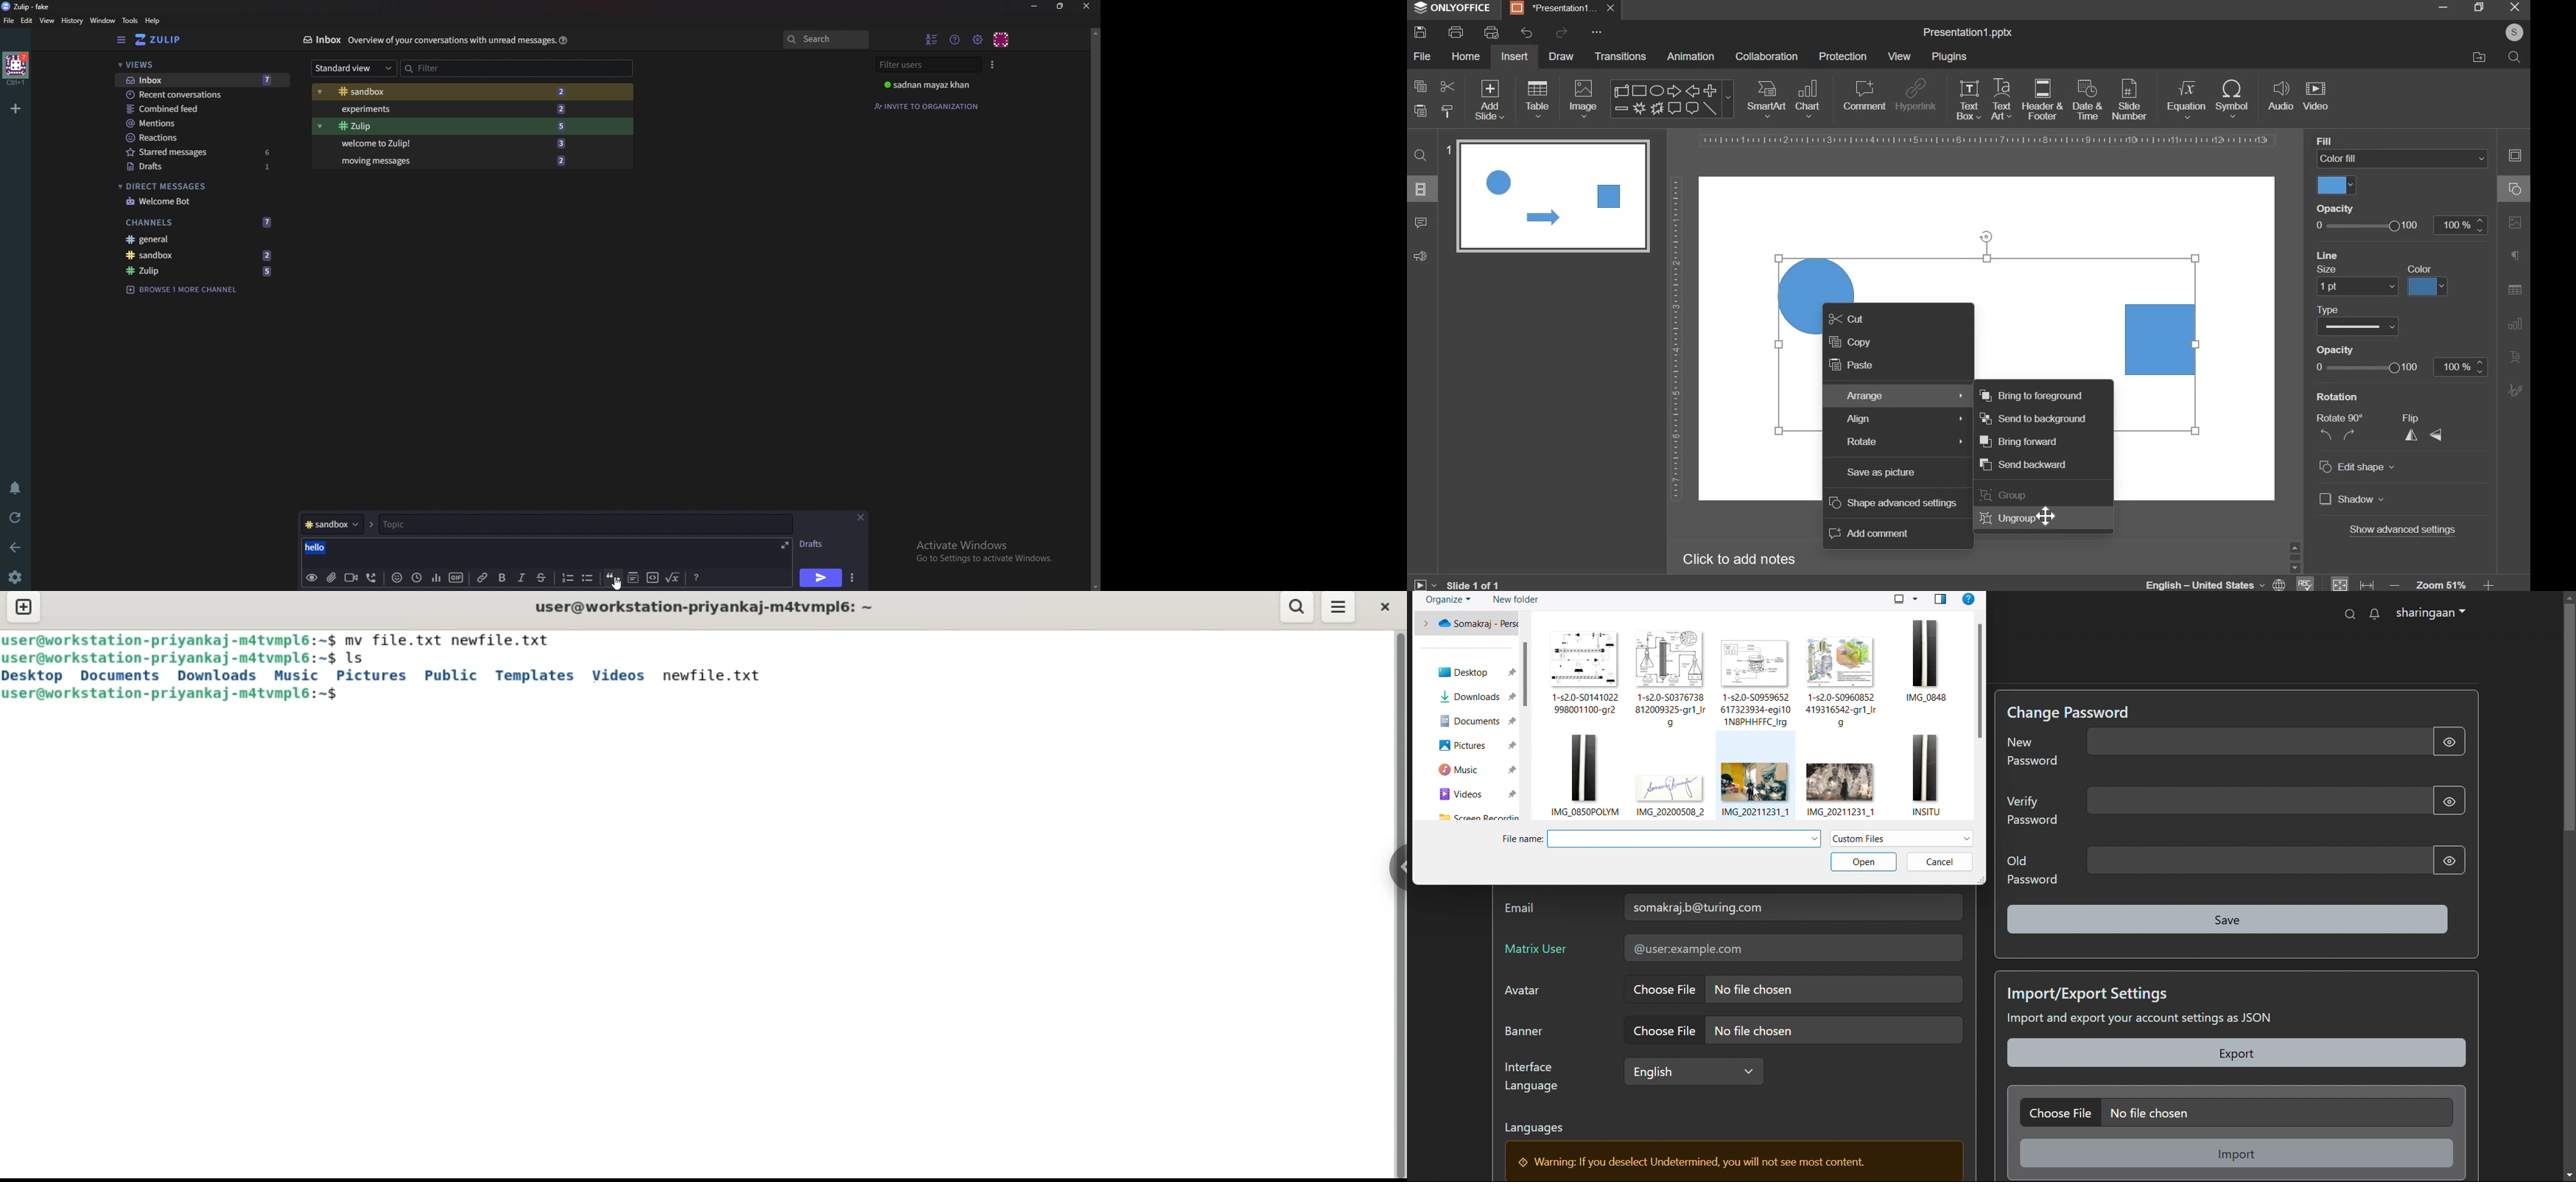 The image size is (2576, 1204). I want to click on 7, so click(267, 222).